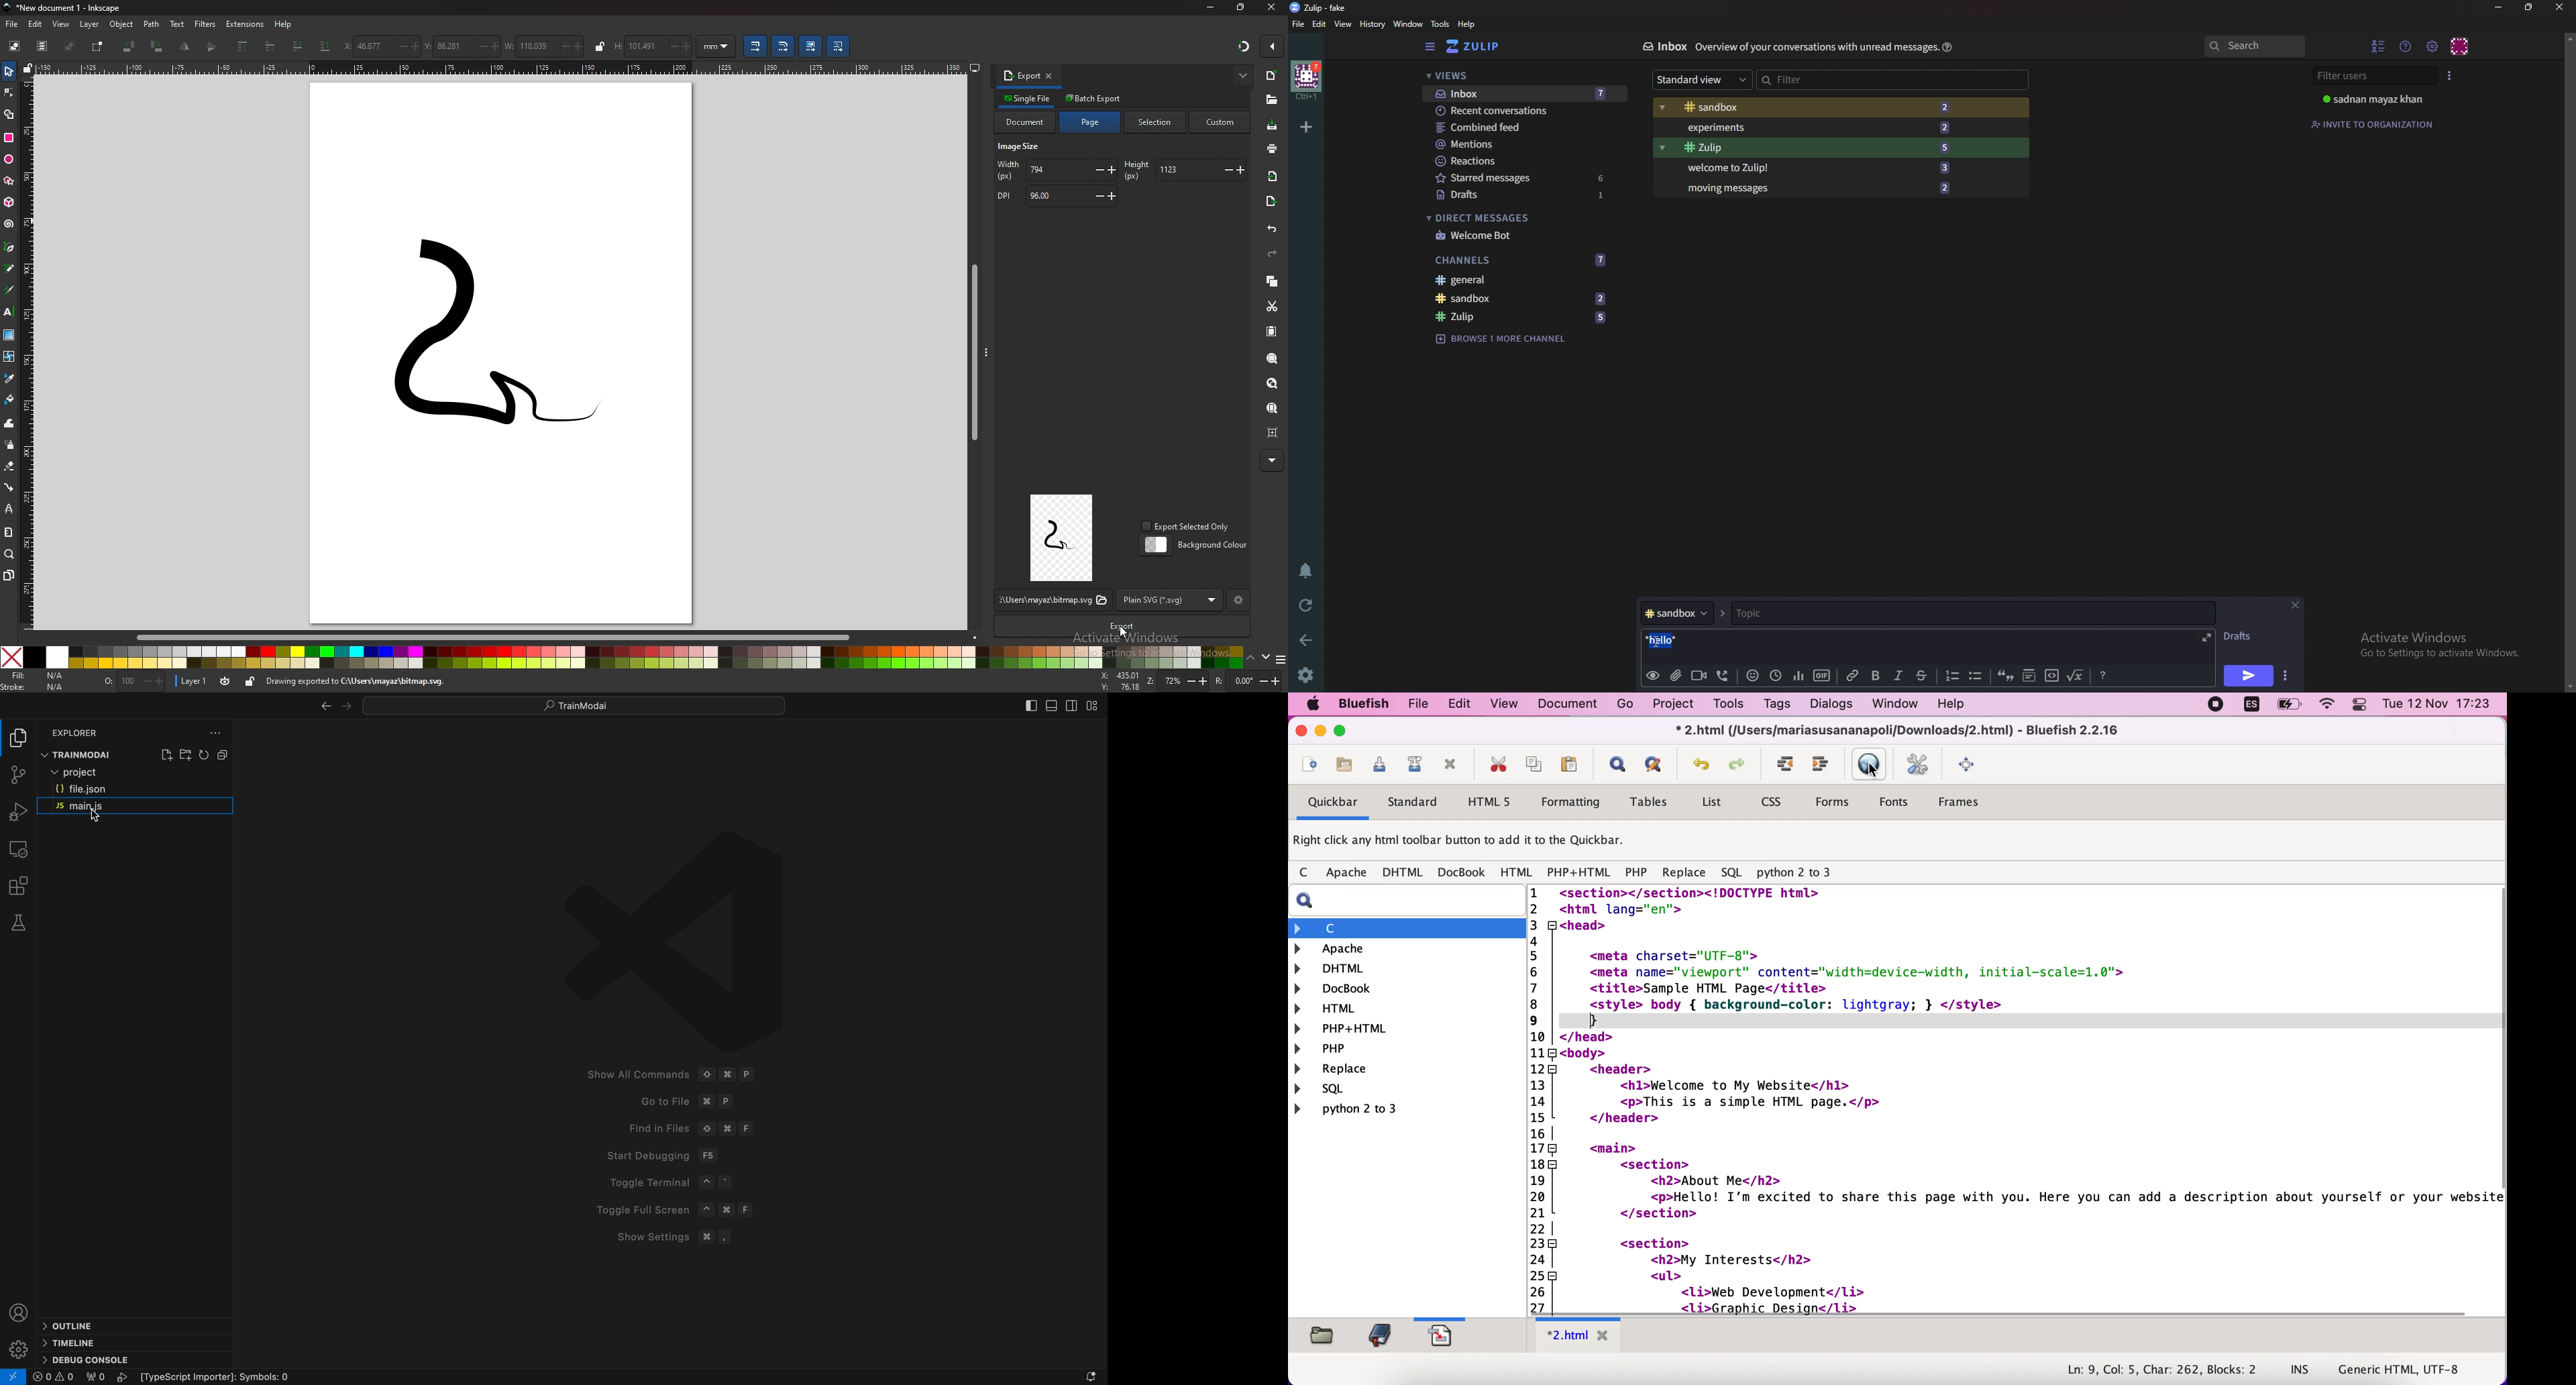  I want to click on send, so click(2247, 676).